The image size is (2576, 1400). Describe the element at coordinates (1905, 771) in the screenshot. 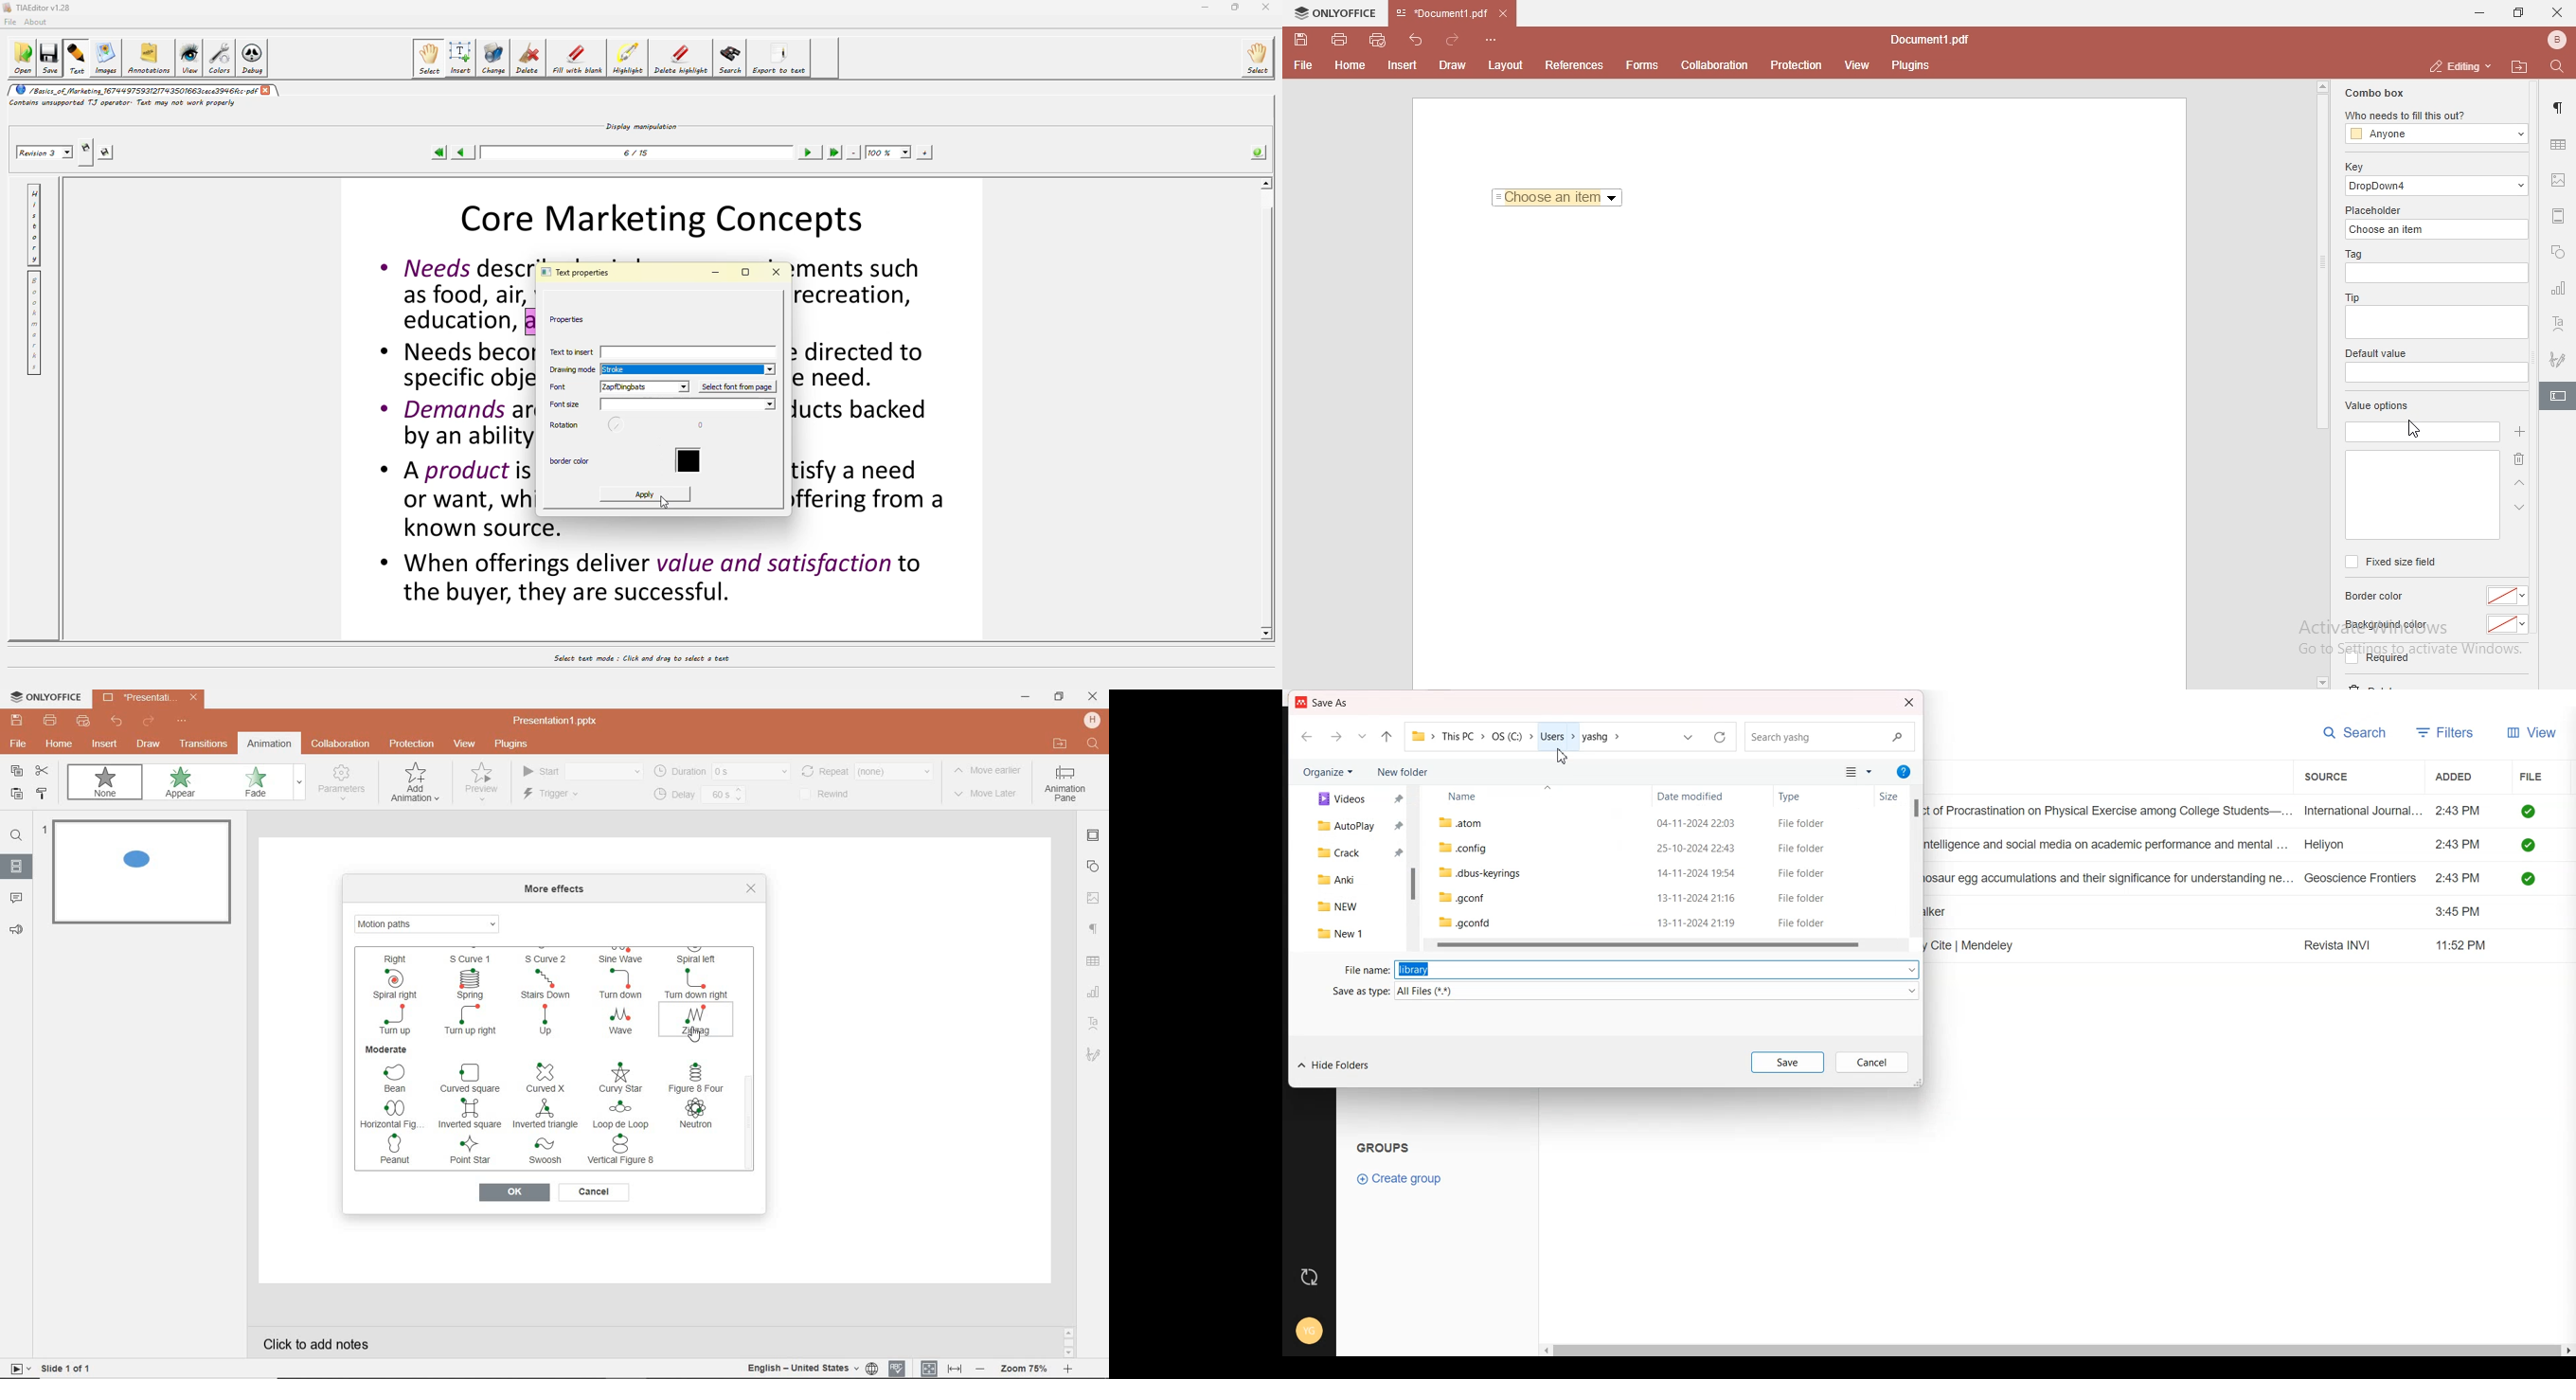

I see `Get Help` at that location.